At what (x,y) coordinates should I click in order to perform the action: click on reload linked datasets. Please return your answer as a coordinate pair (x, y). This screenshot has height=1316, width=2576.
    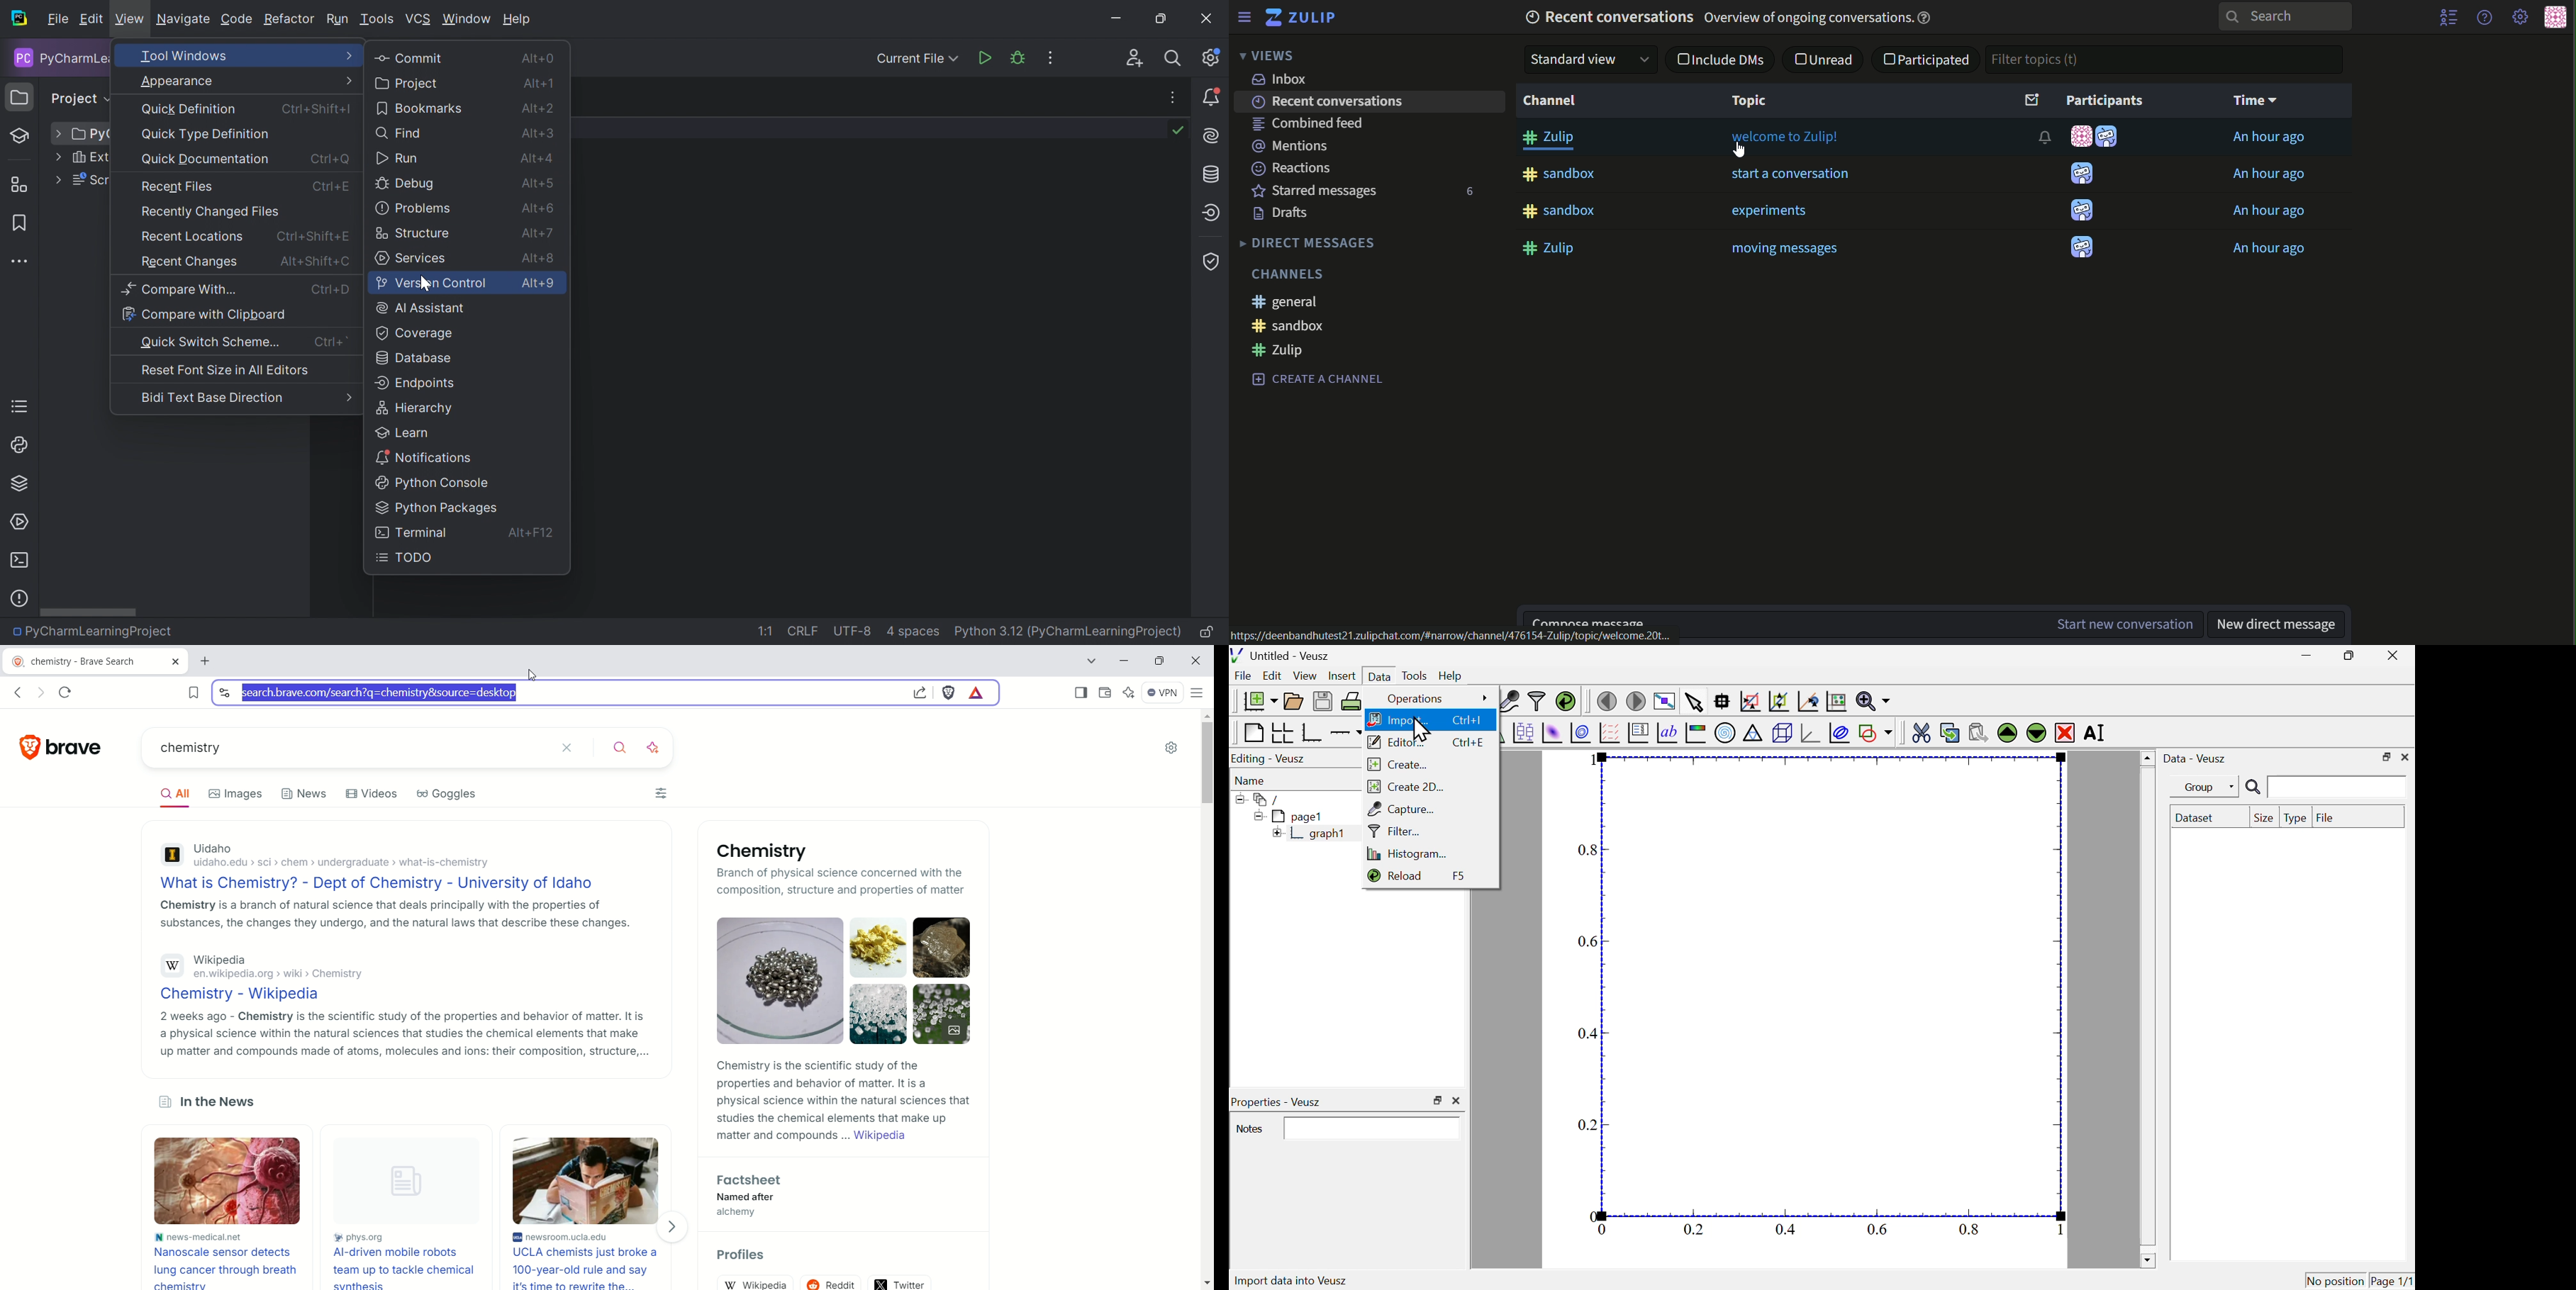
    Looking at the image, I should click on (1565, 701).